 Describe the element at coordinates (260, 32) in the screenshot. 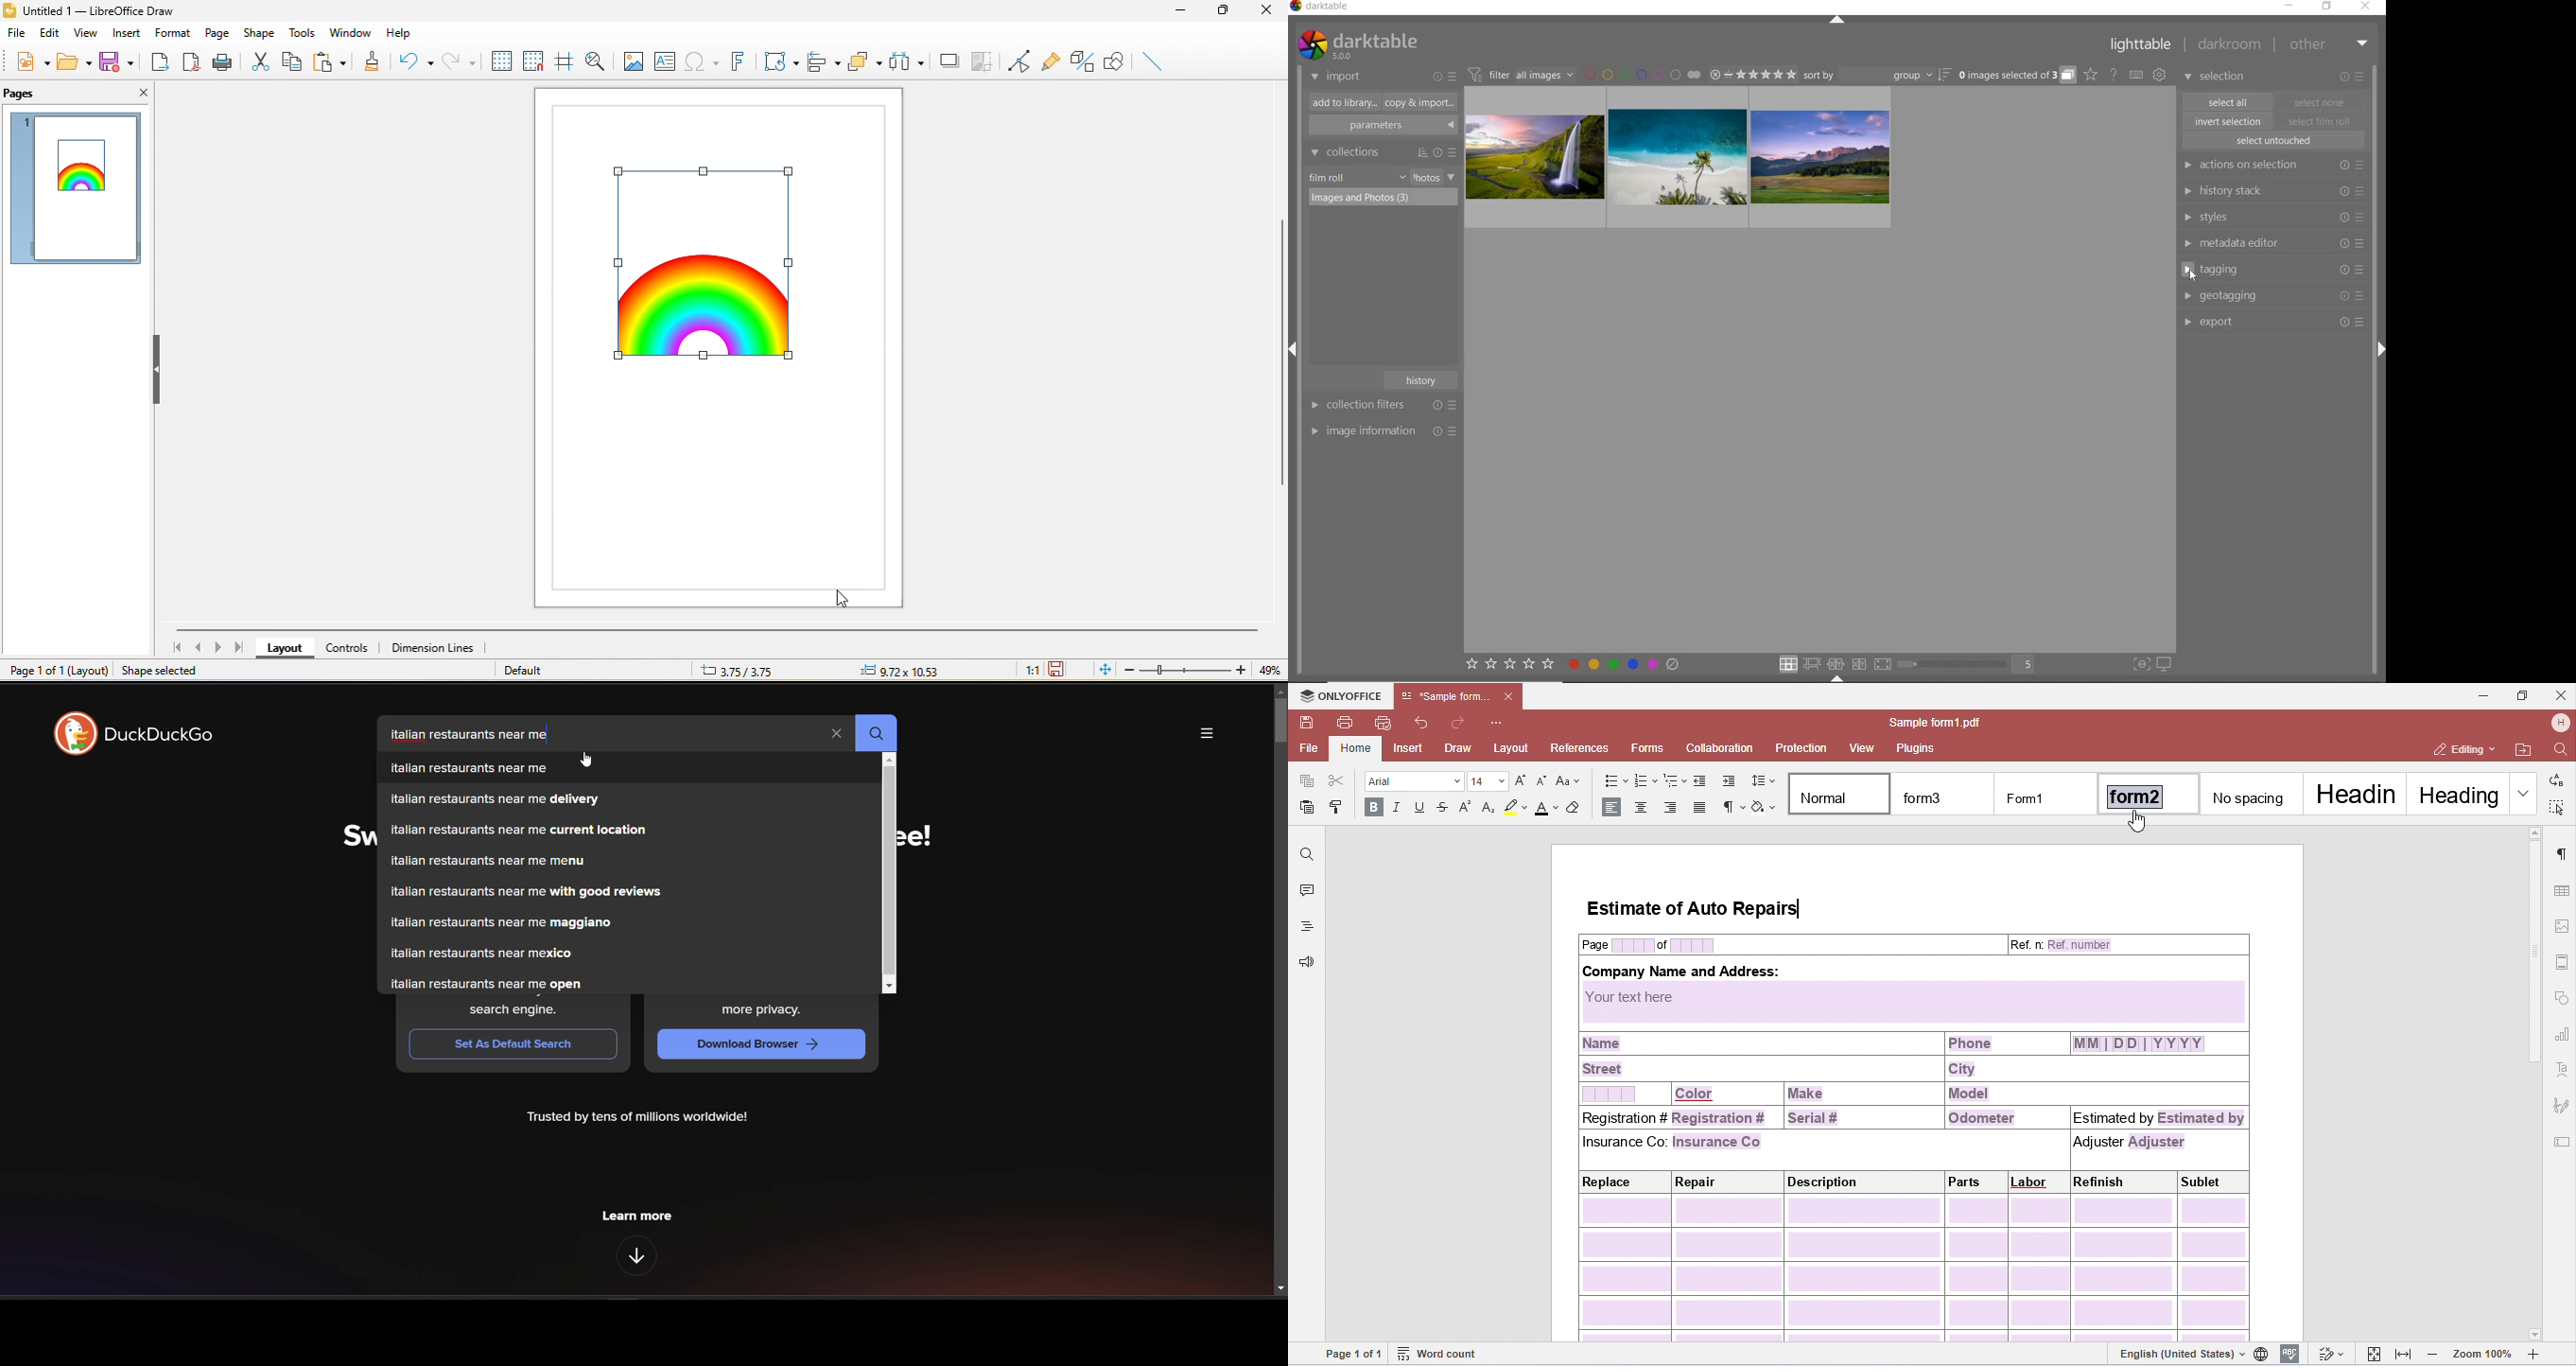

I see `shape` at that location.